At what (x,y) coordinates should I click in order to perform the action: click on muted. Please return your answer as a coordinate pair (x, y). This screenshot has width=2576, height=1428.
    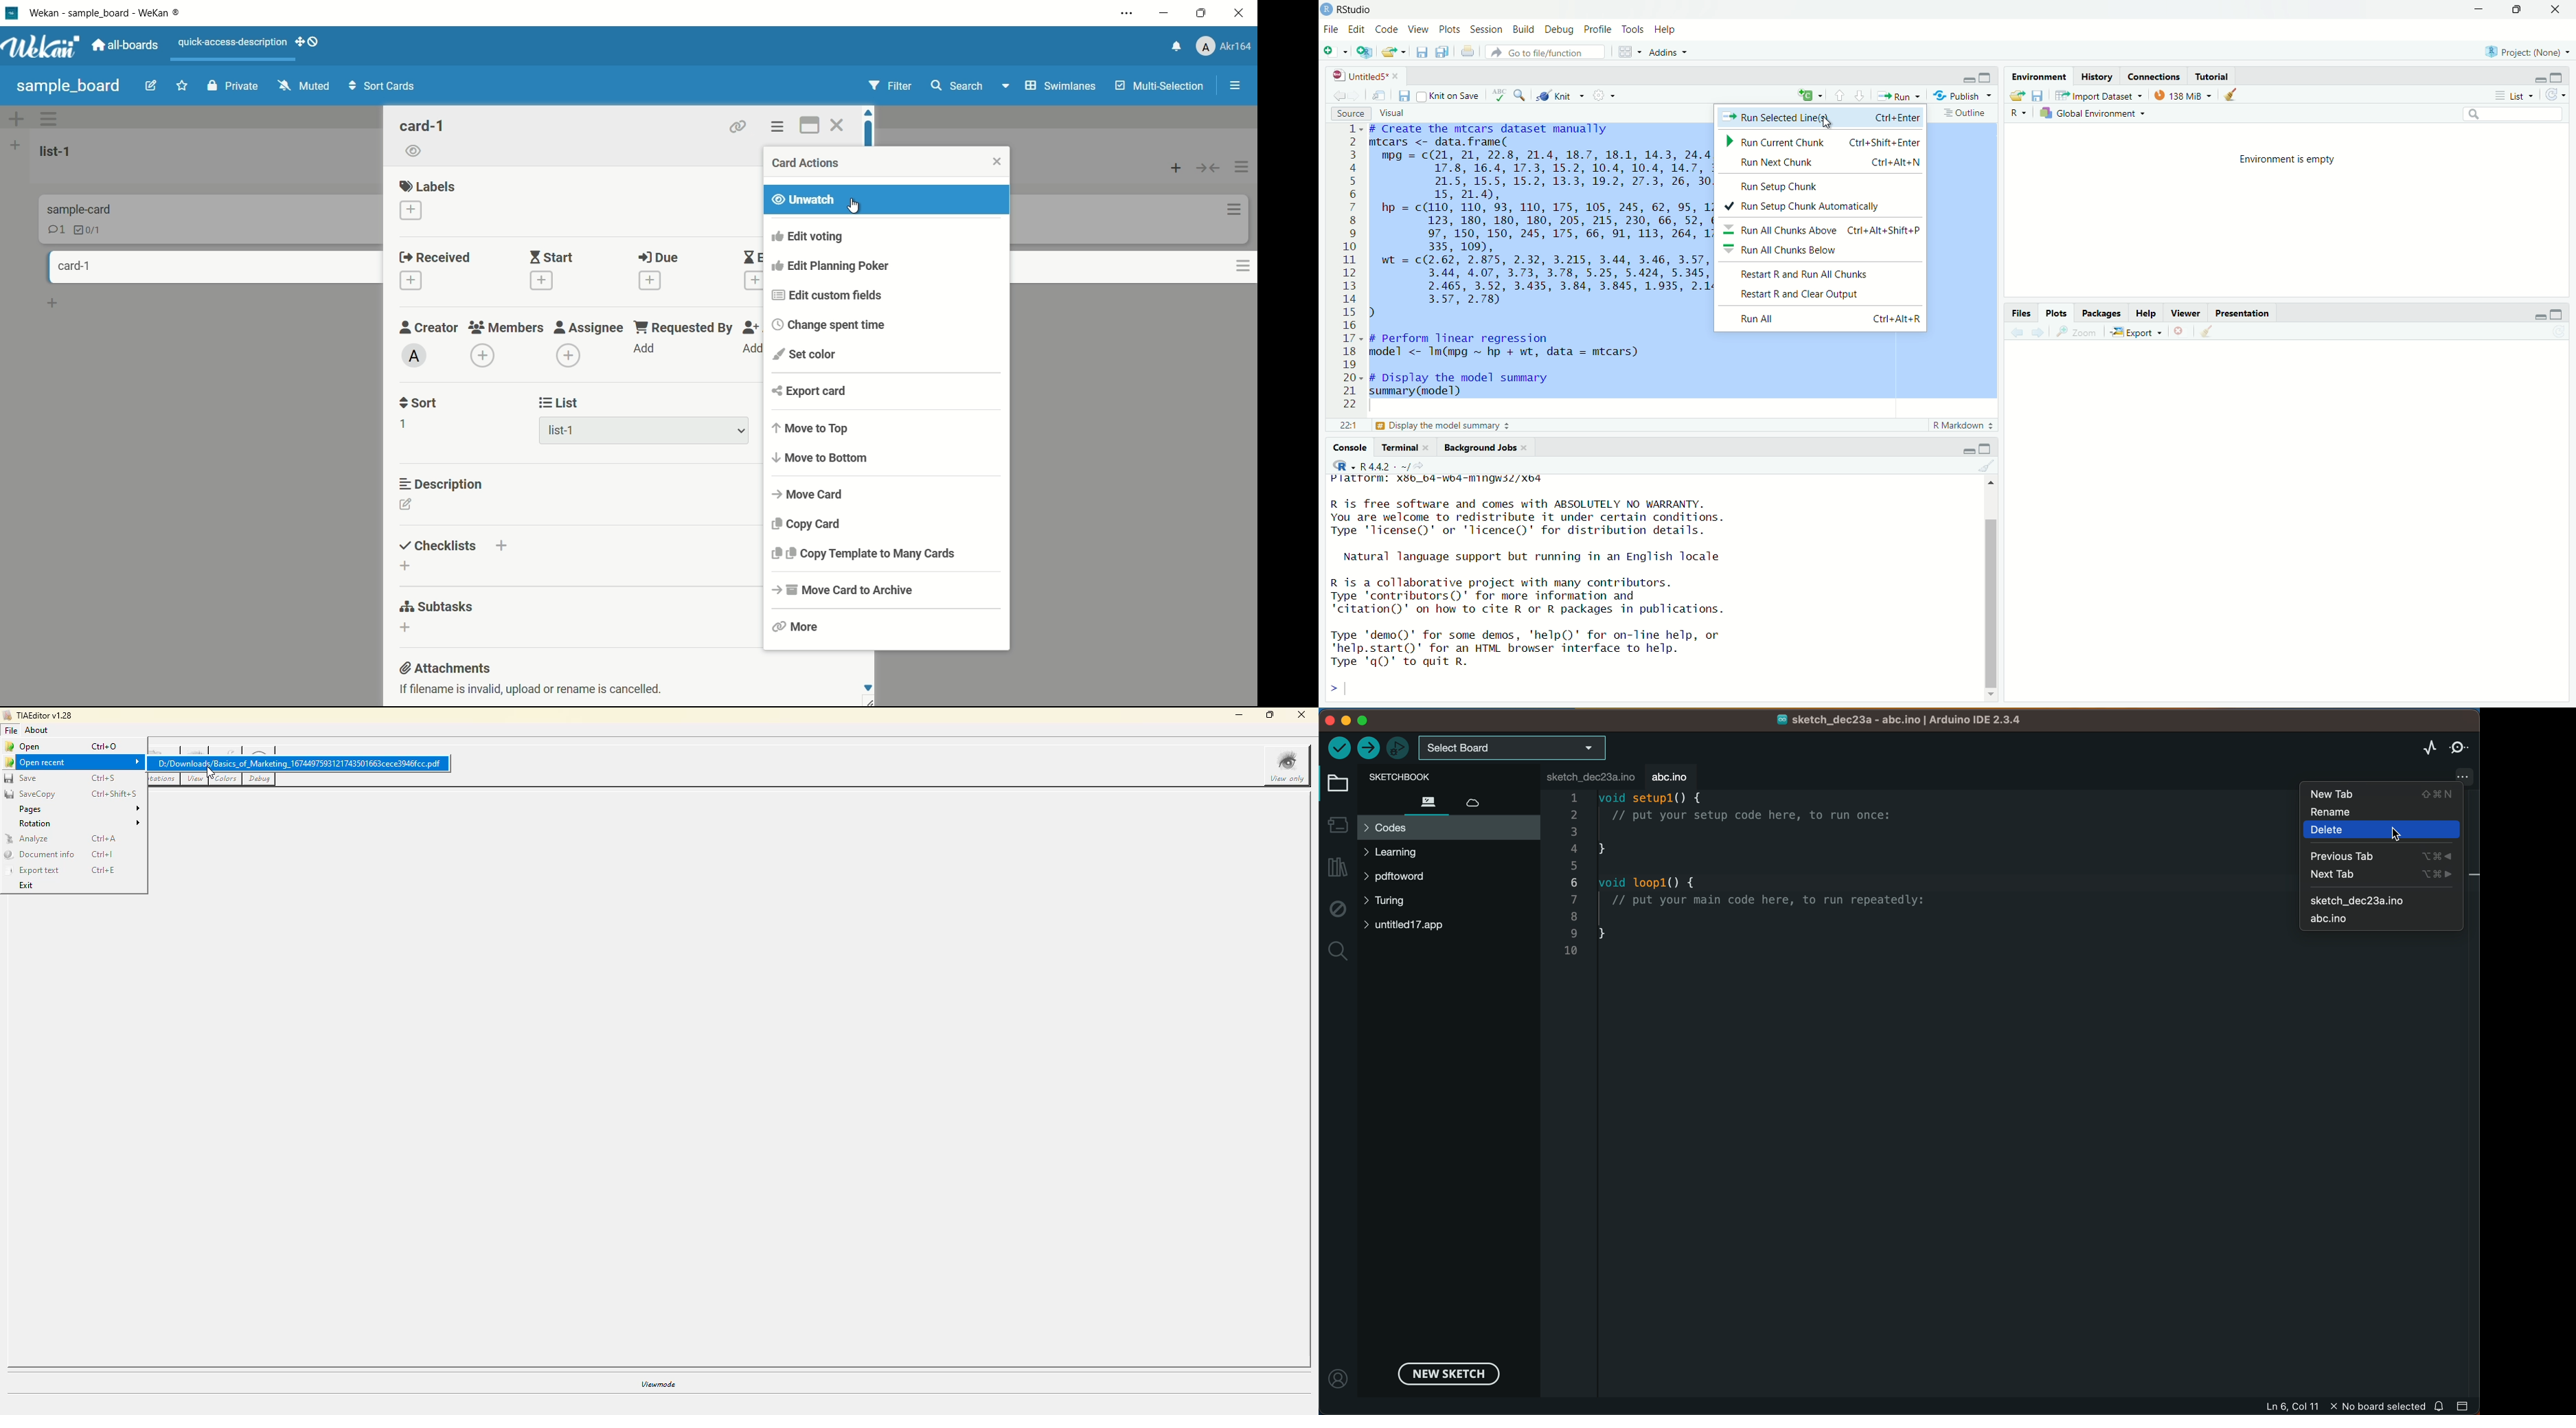
    Looking at the image, I should click on (303, 86).